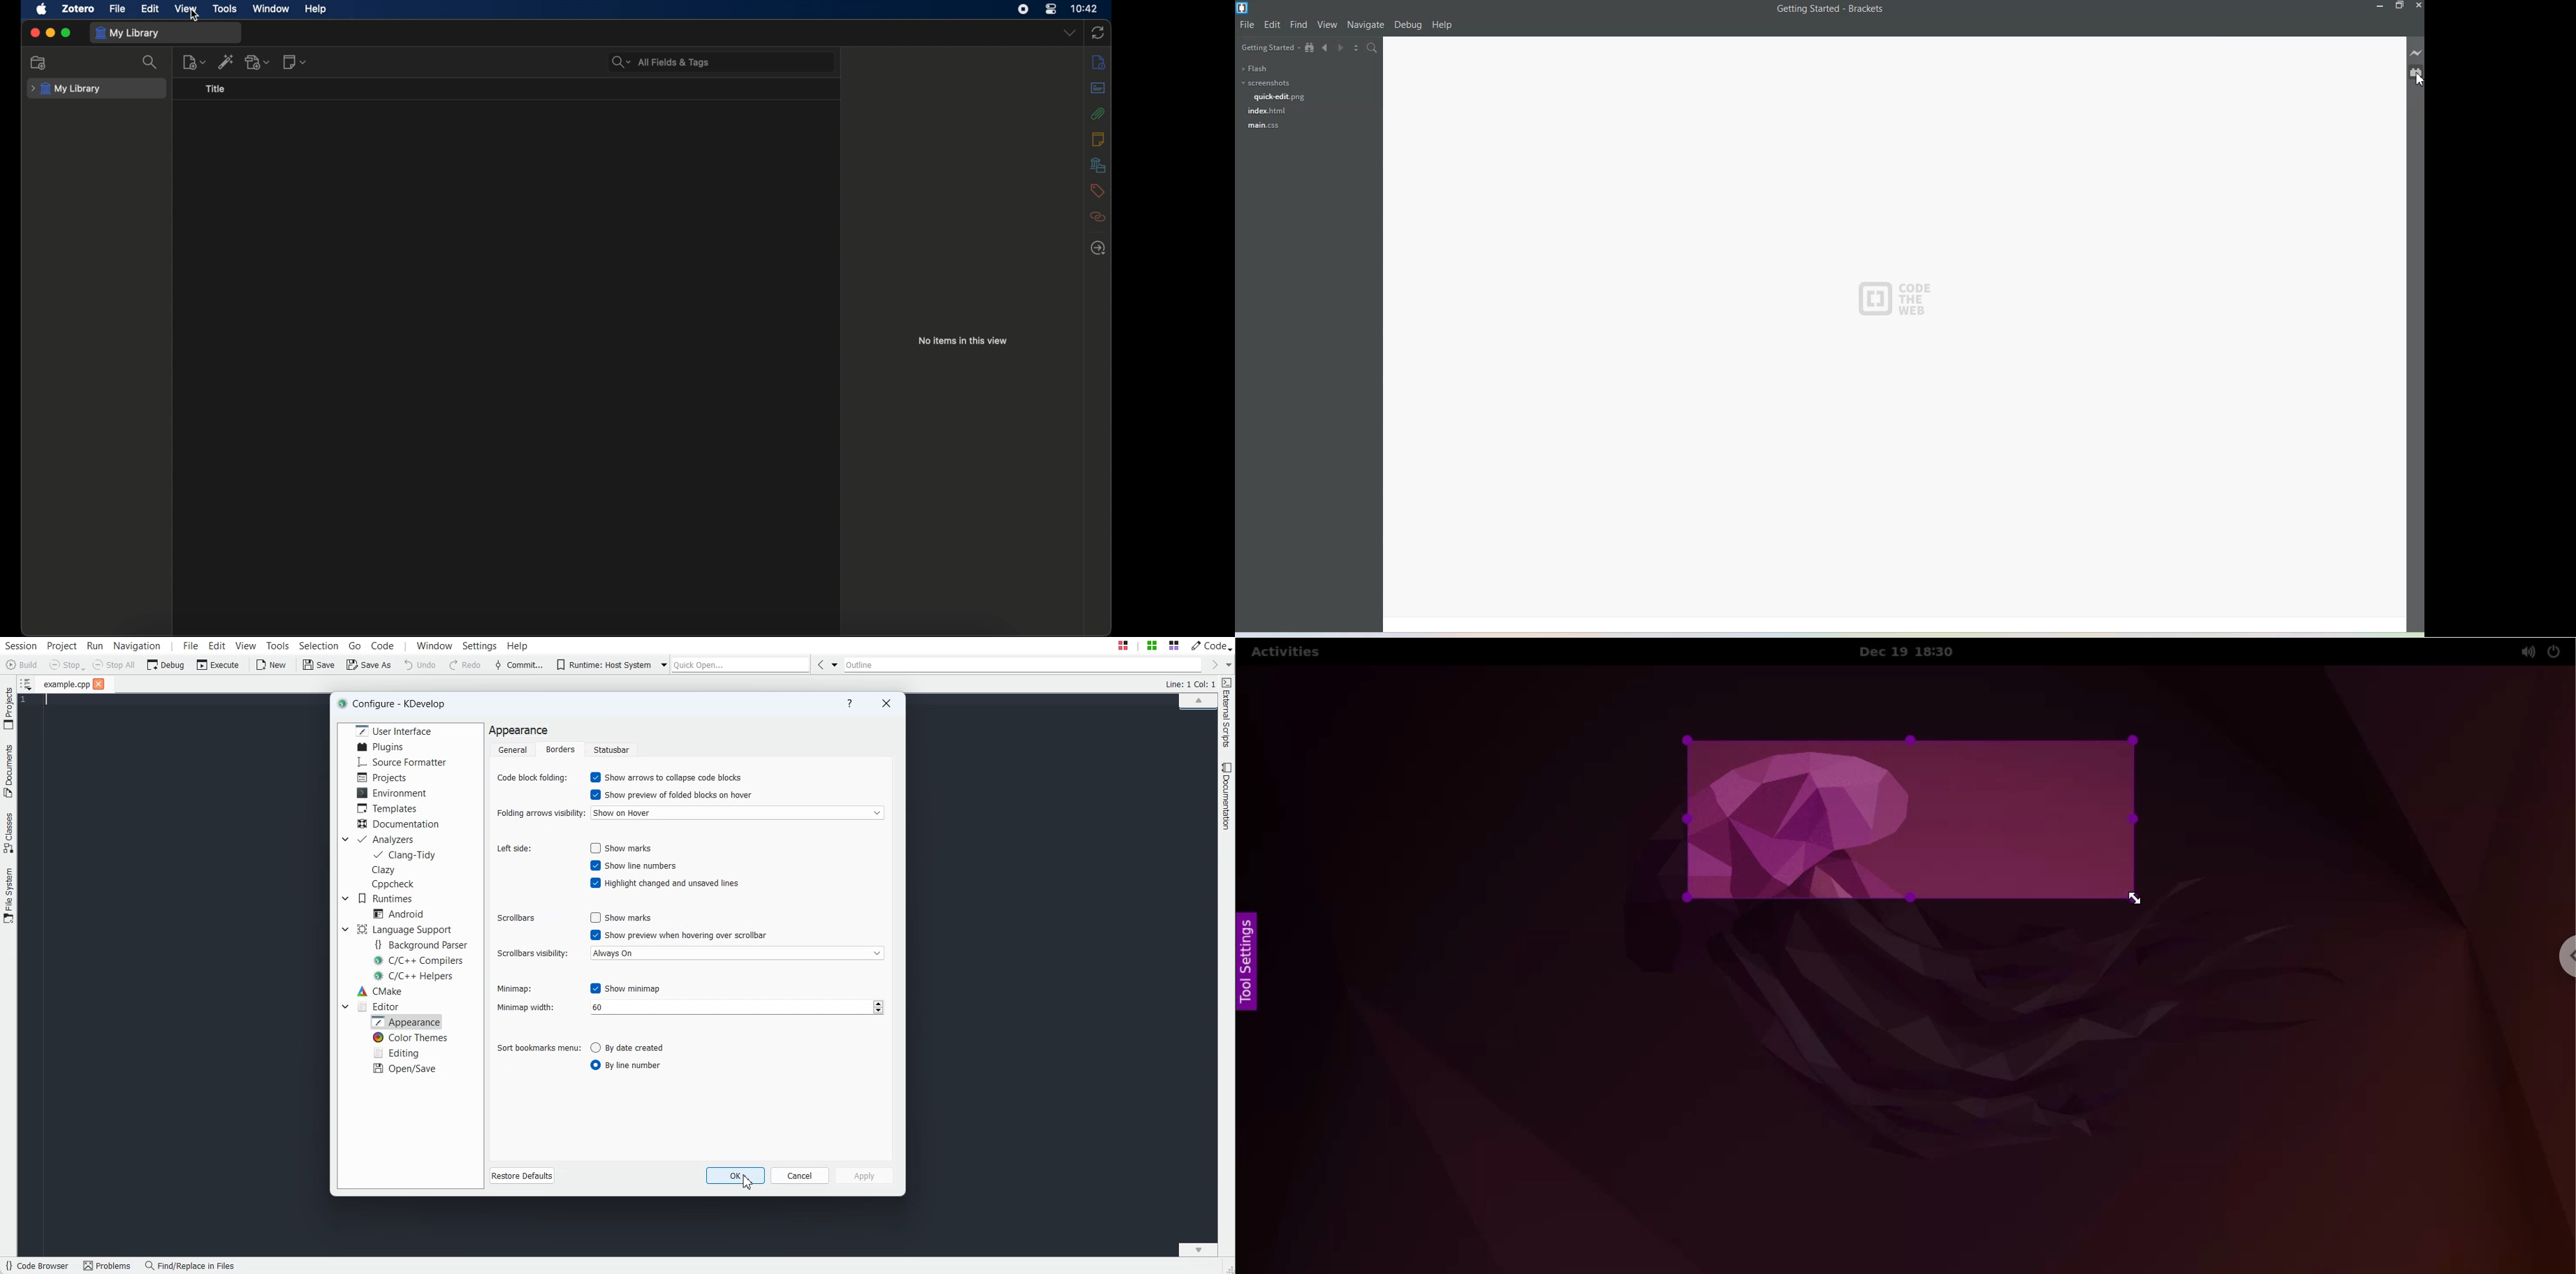  What do you see at coordinates (820, 664) in the screenshot?
I see `Go Back` at bounding box center [820, 664].